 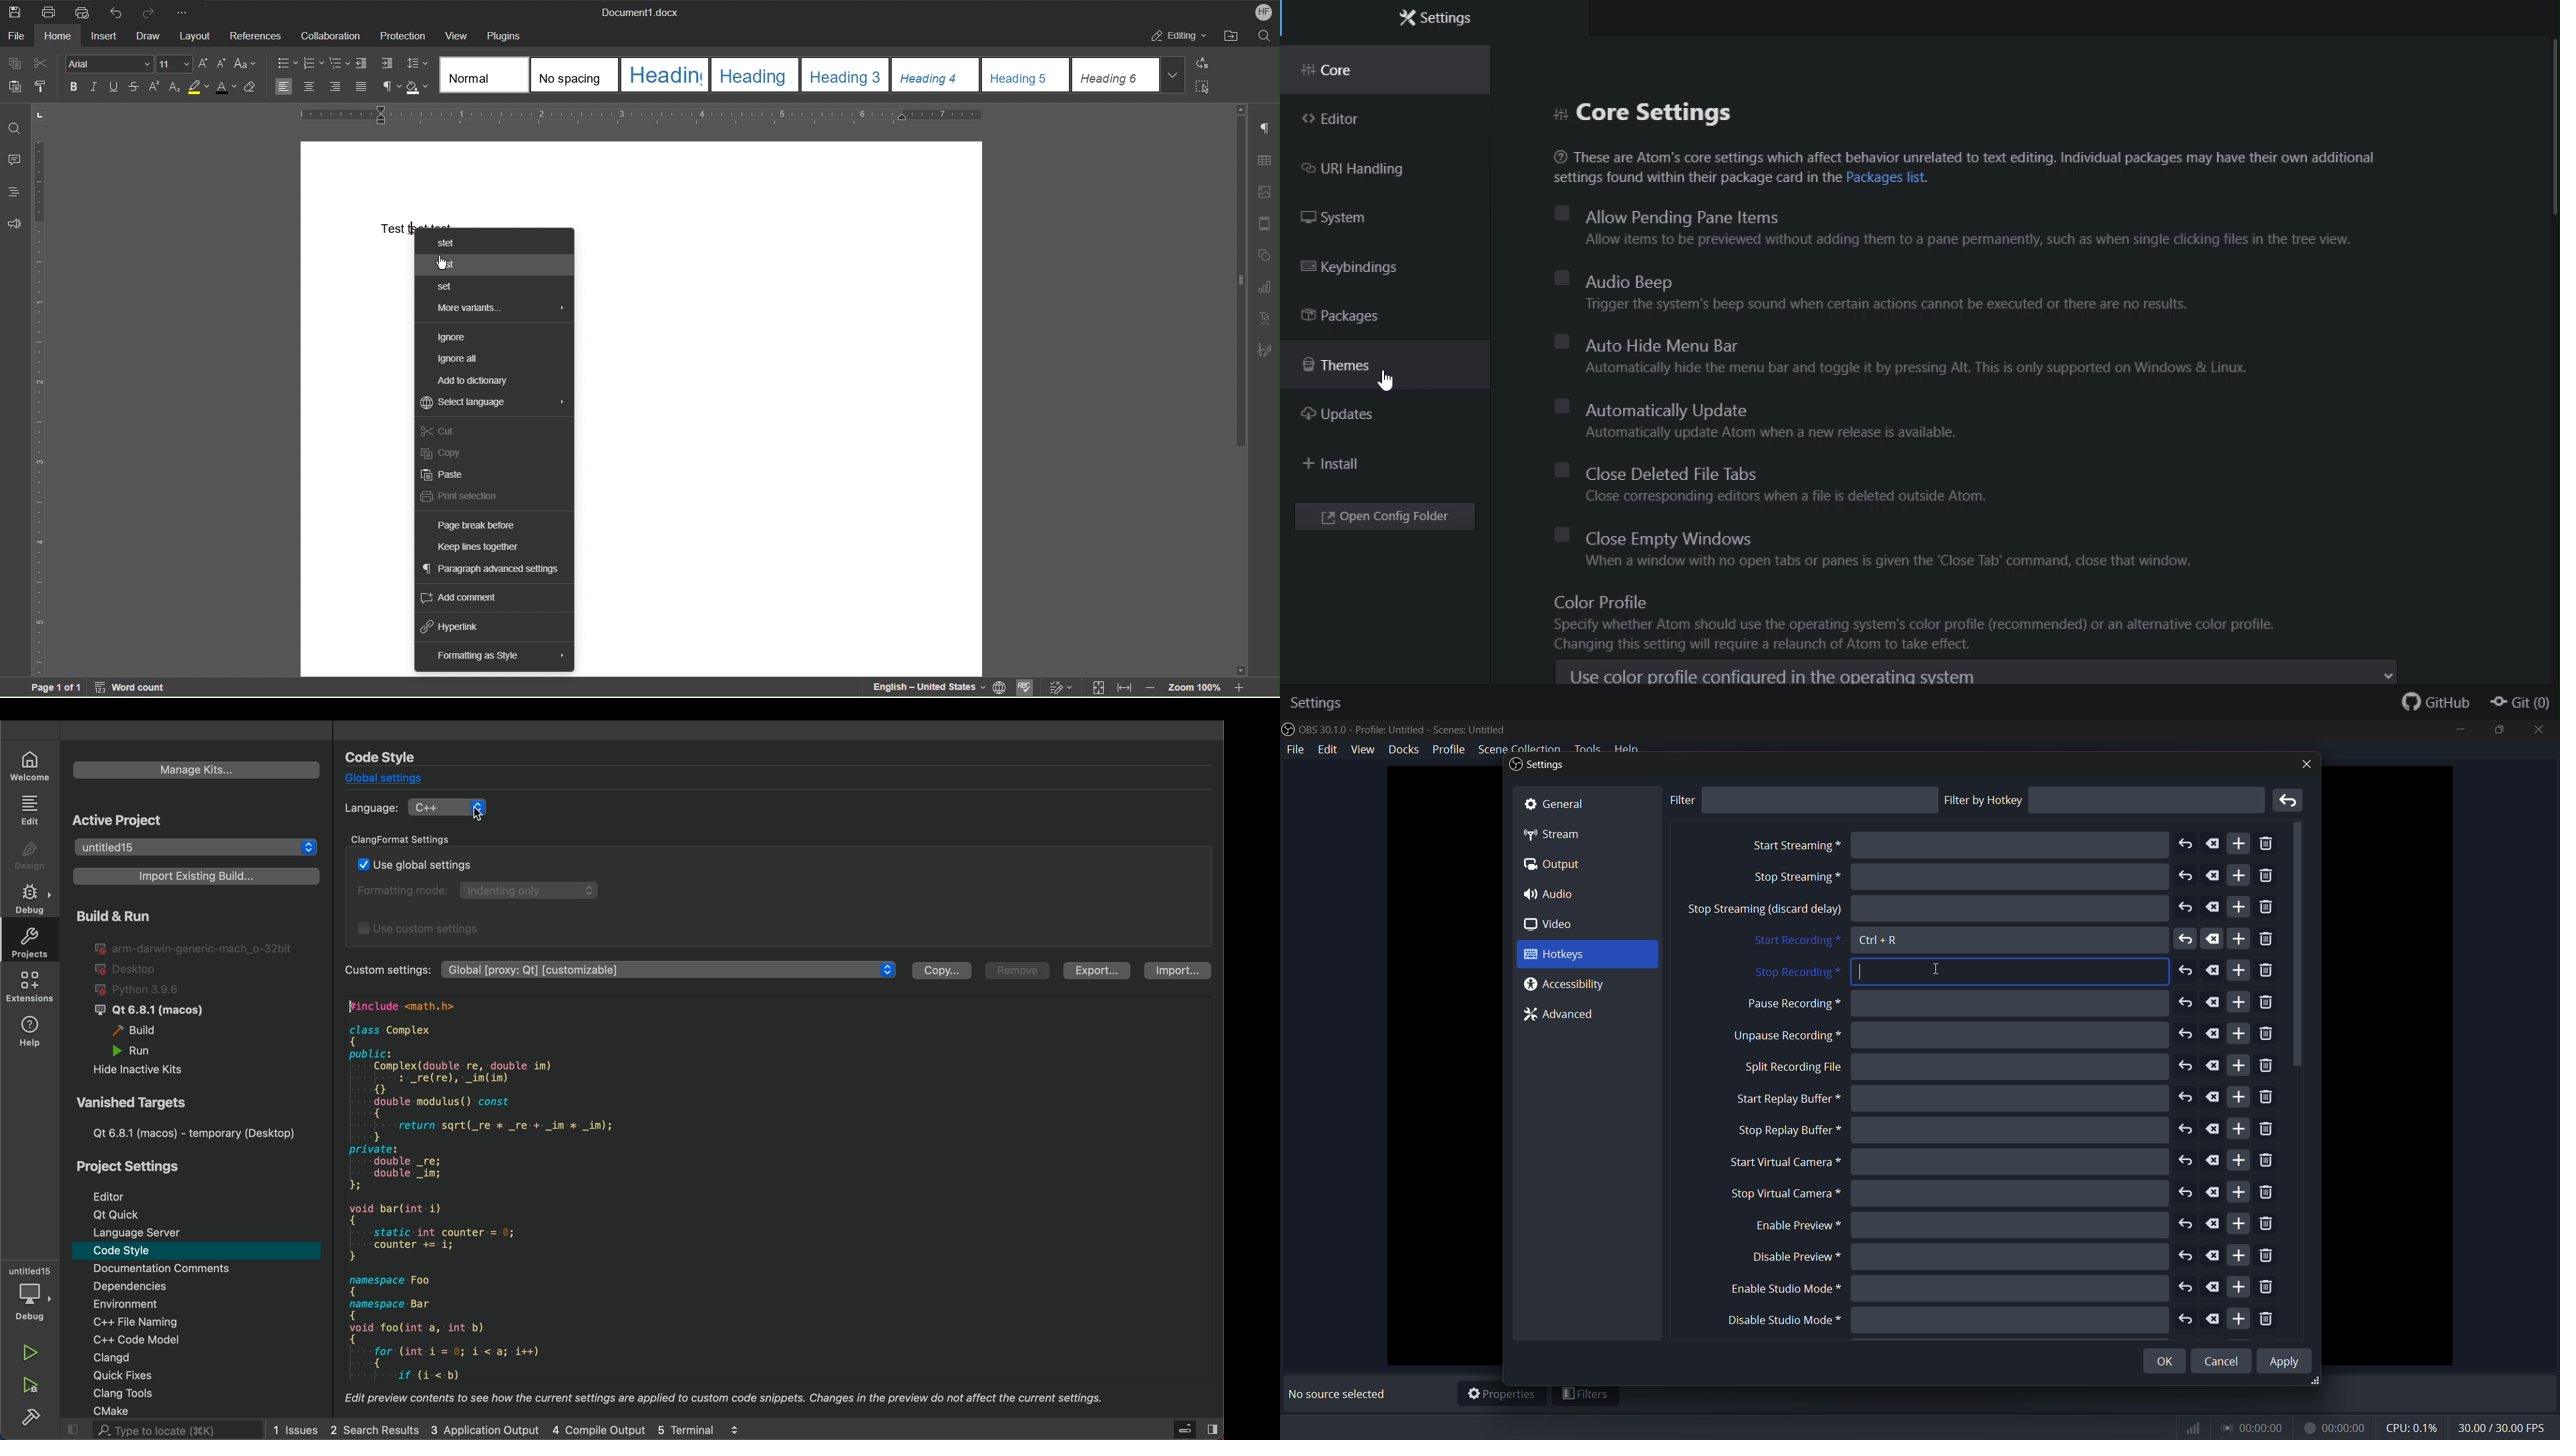 What do you see at coordinates (2503, 1429) in the screenshot?
I see `fps` at bounding box center [2503, 1429].